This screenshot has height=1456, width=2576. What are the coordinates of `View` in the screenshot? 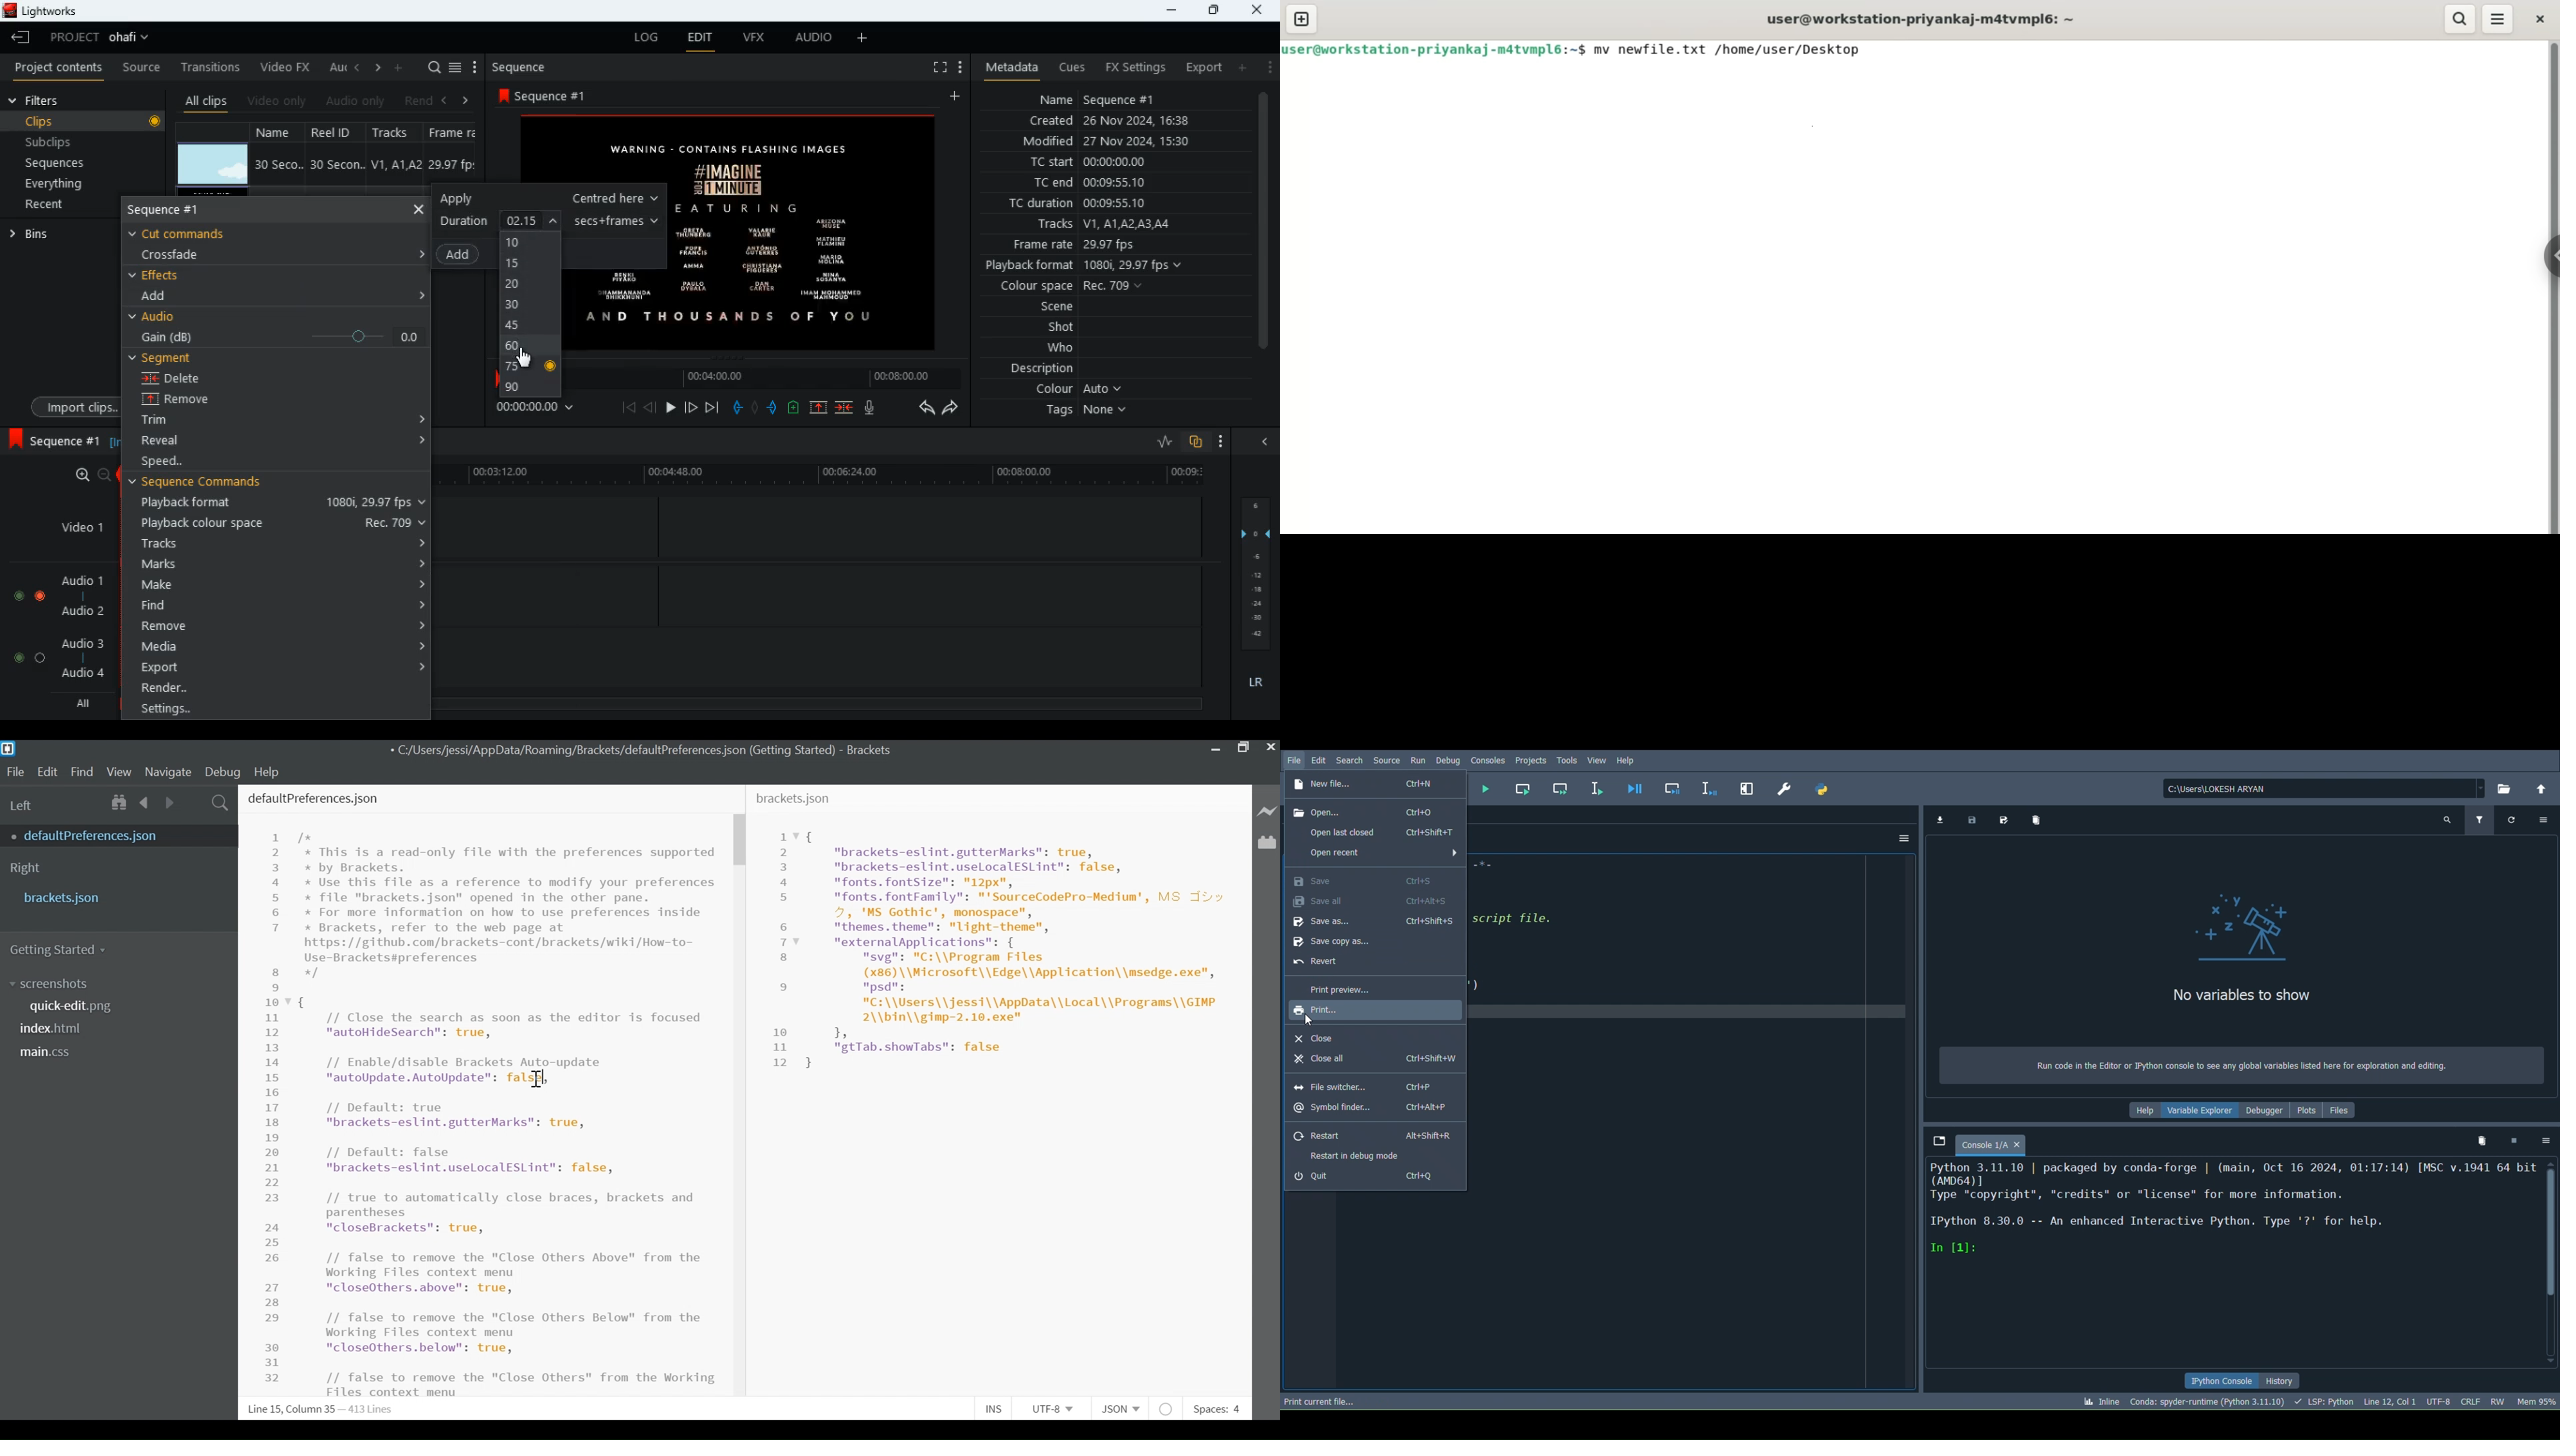 It's located at (1597, 761).